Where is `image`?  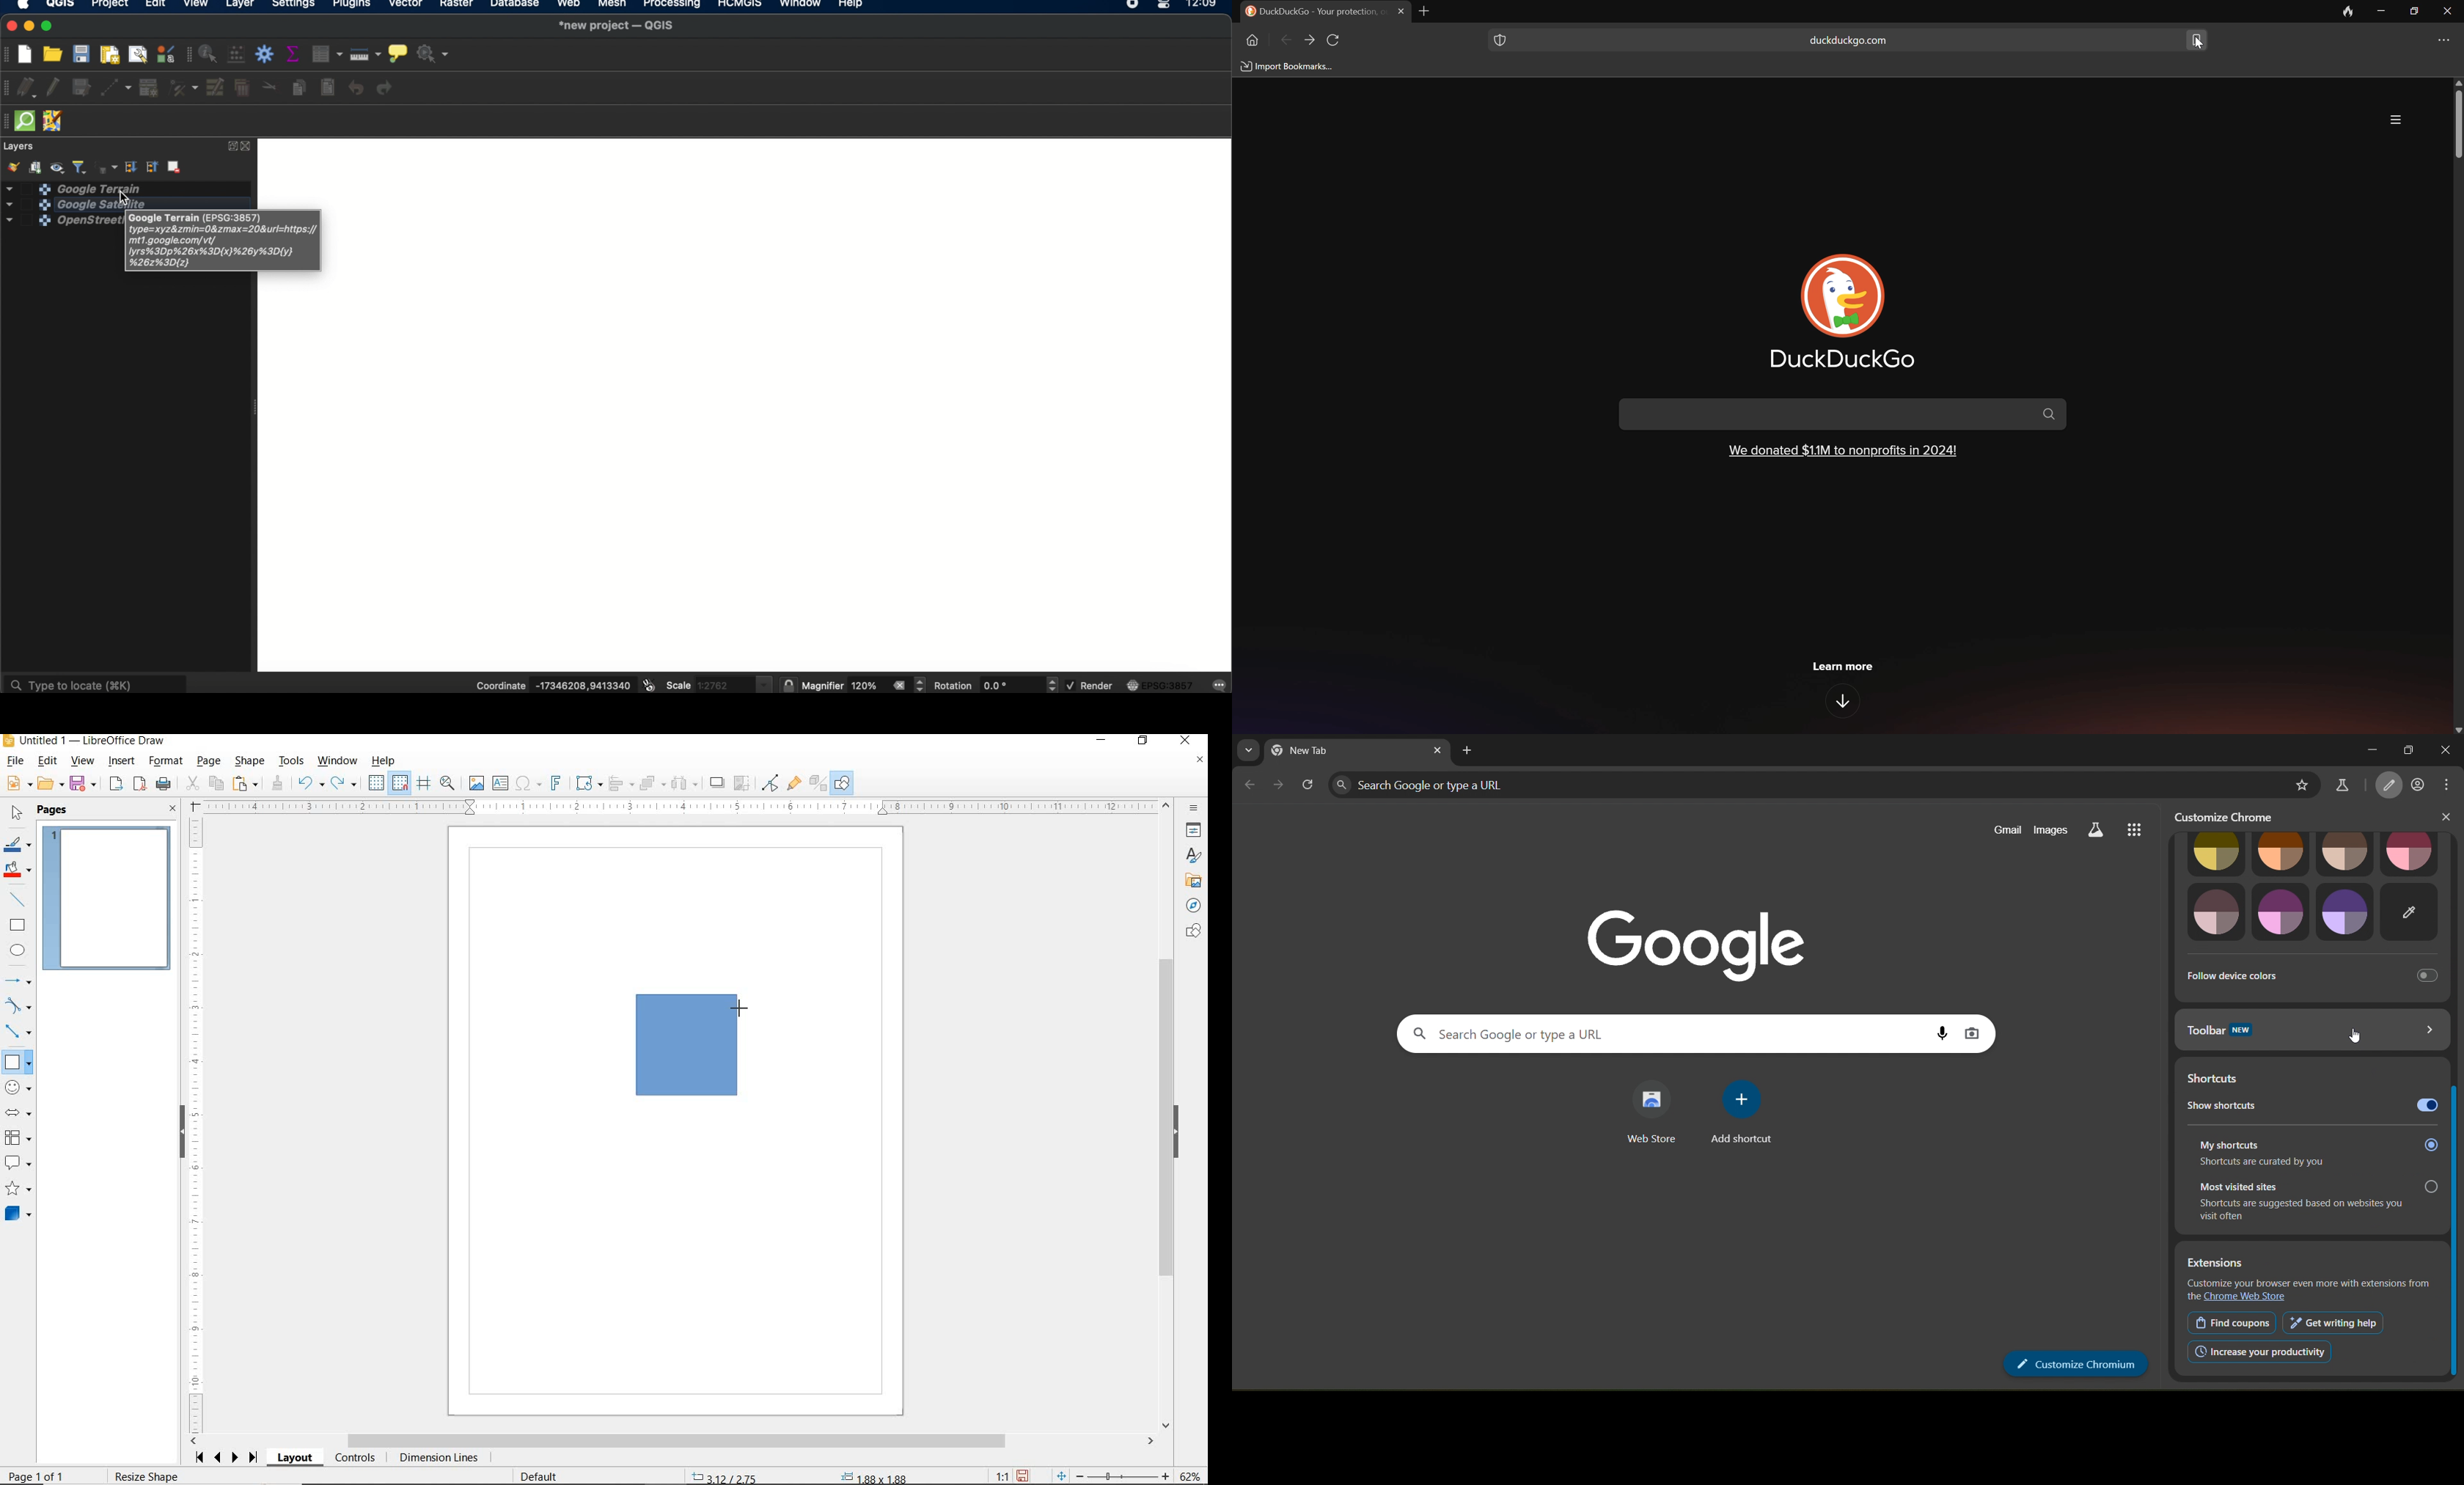
image is located at coordinates (2408, 912).